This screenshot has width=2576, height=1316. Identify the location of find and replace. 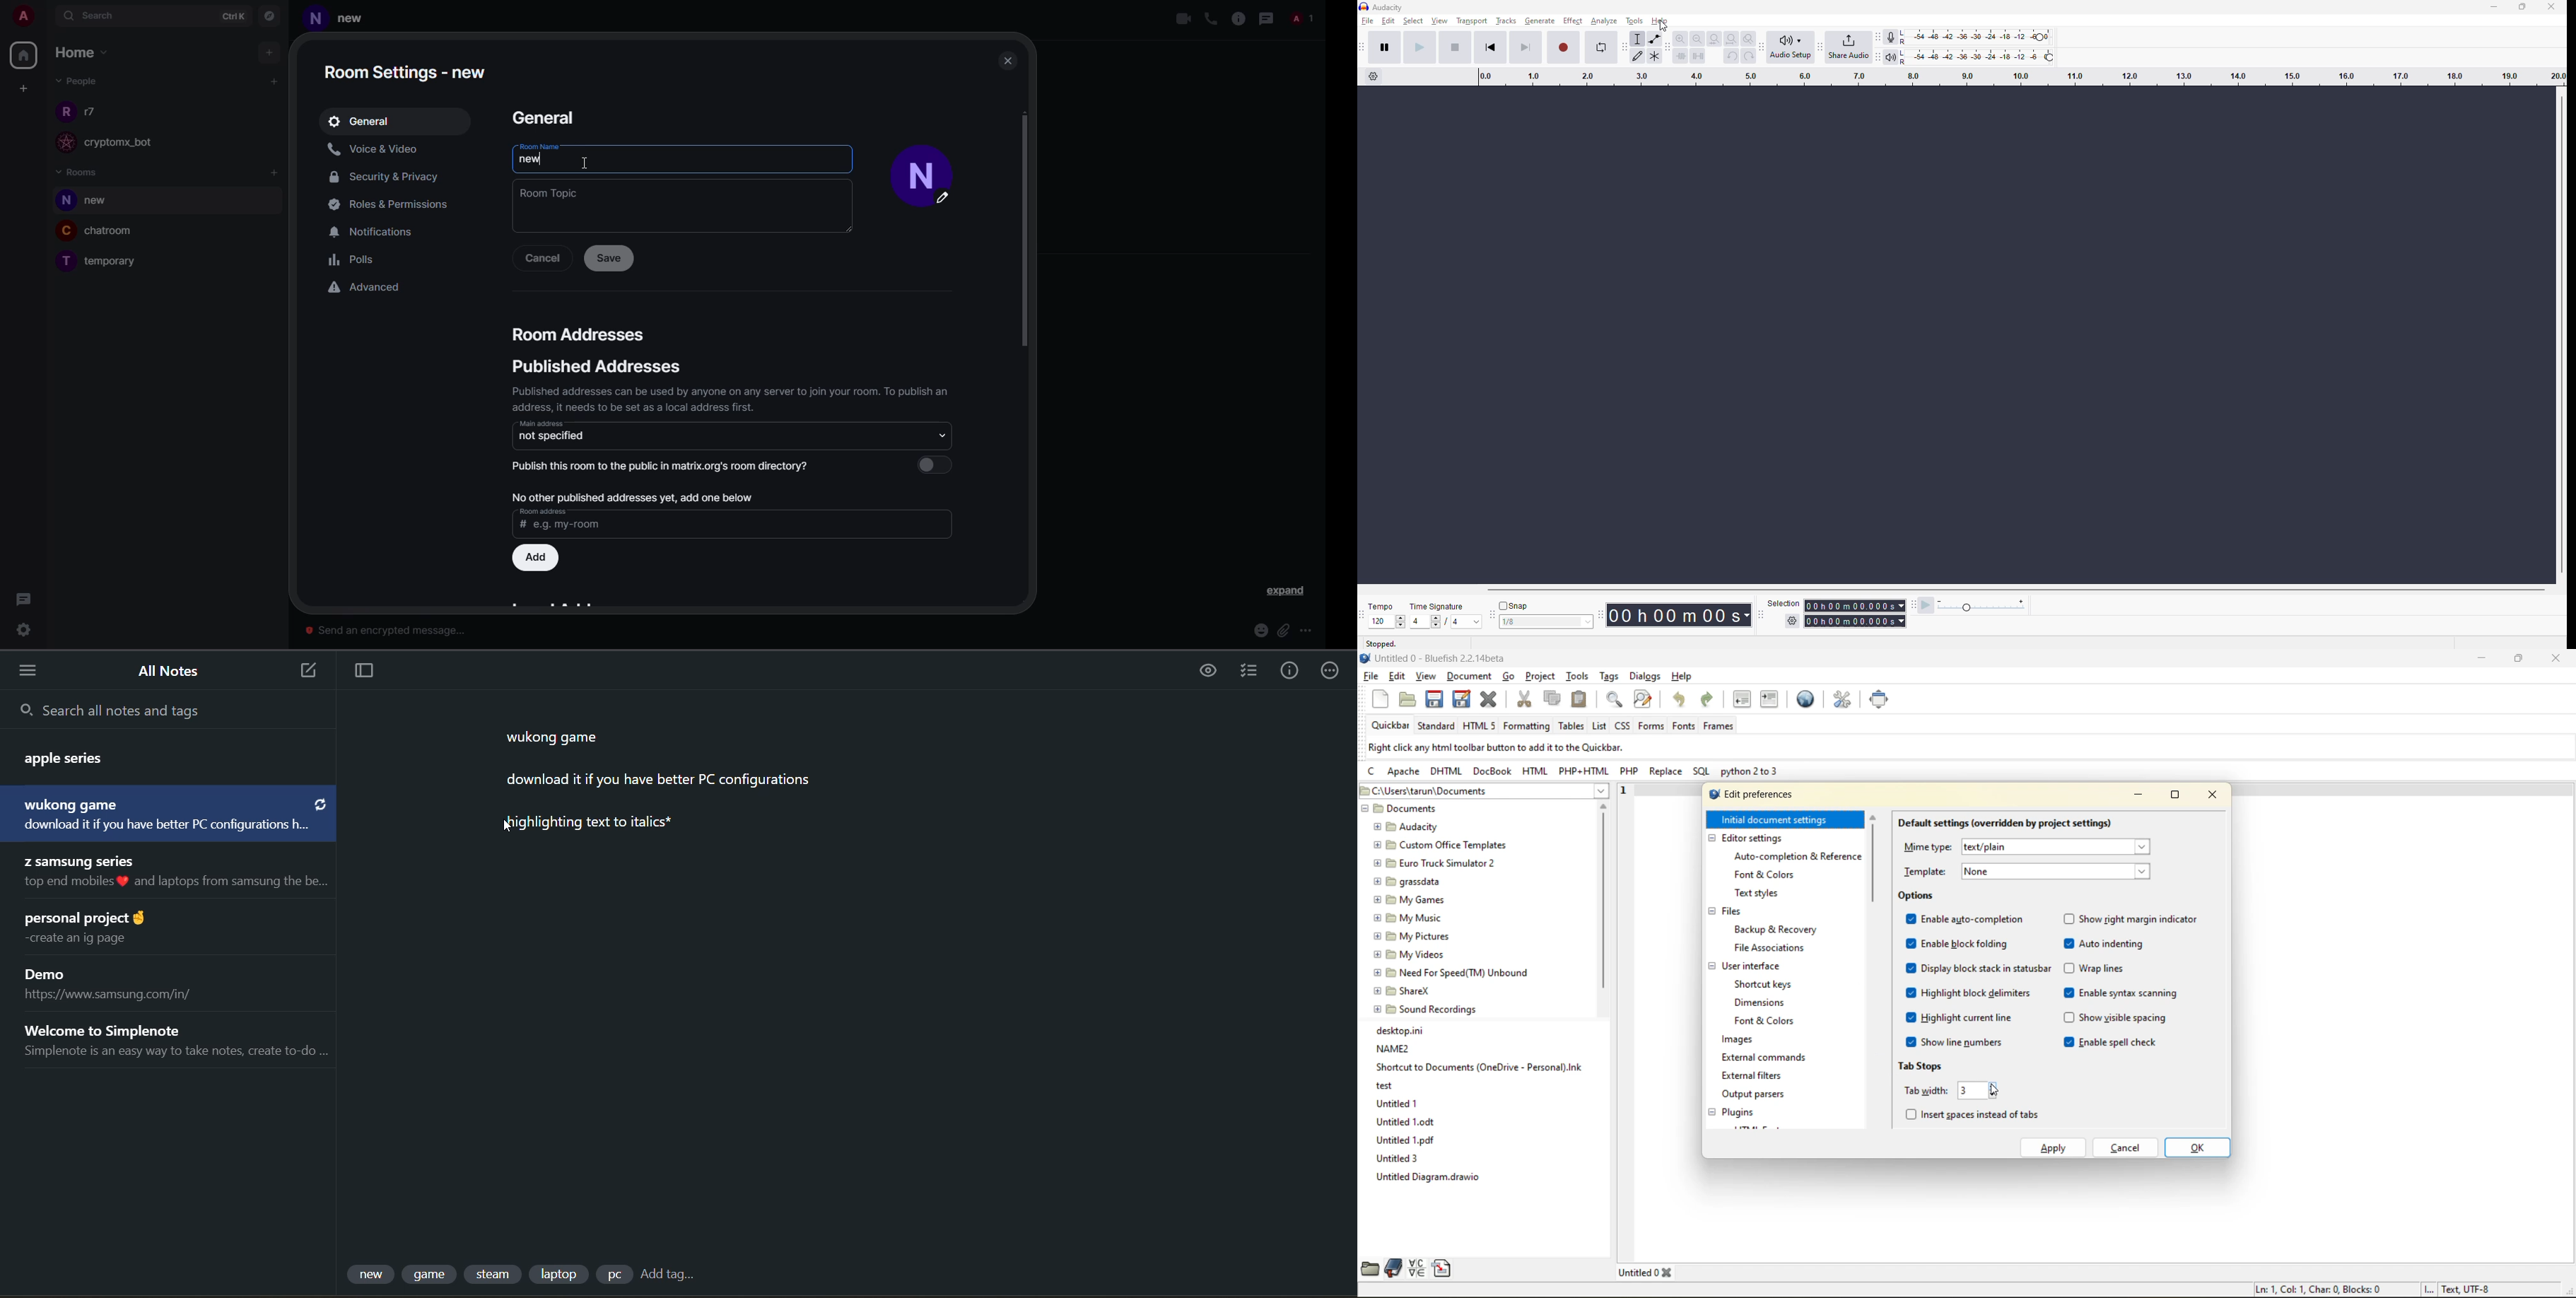
(1644, 700).